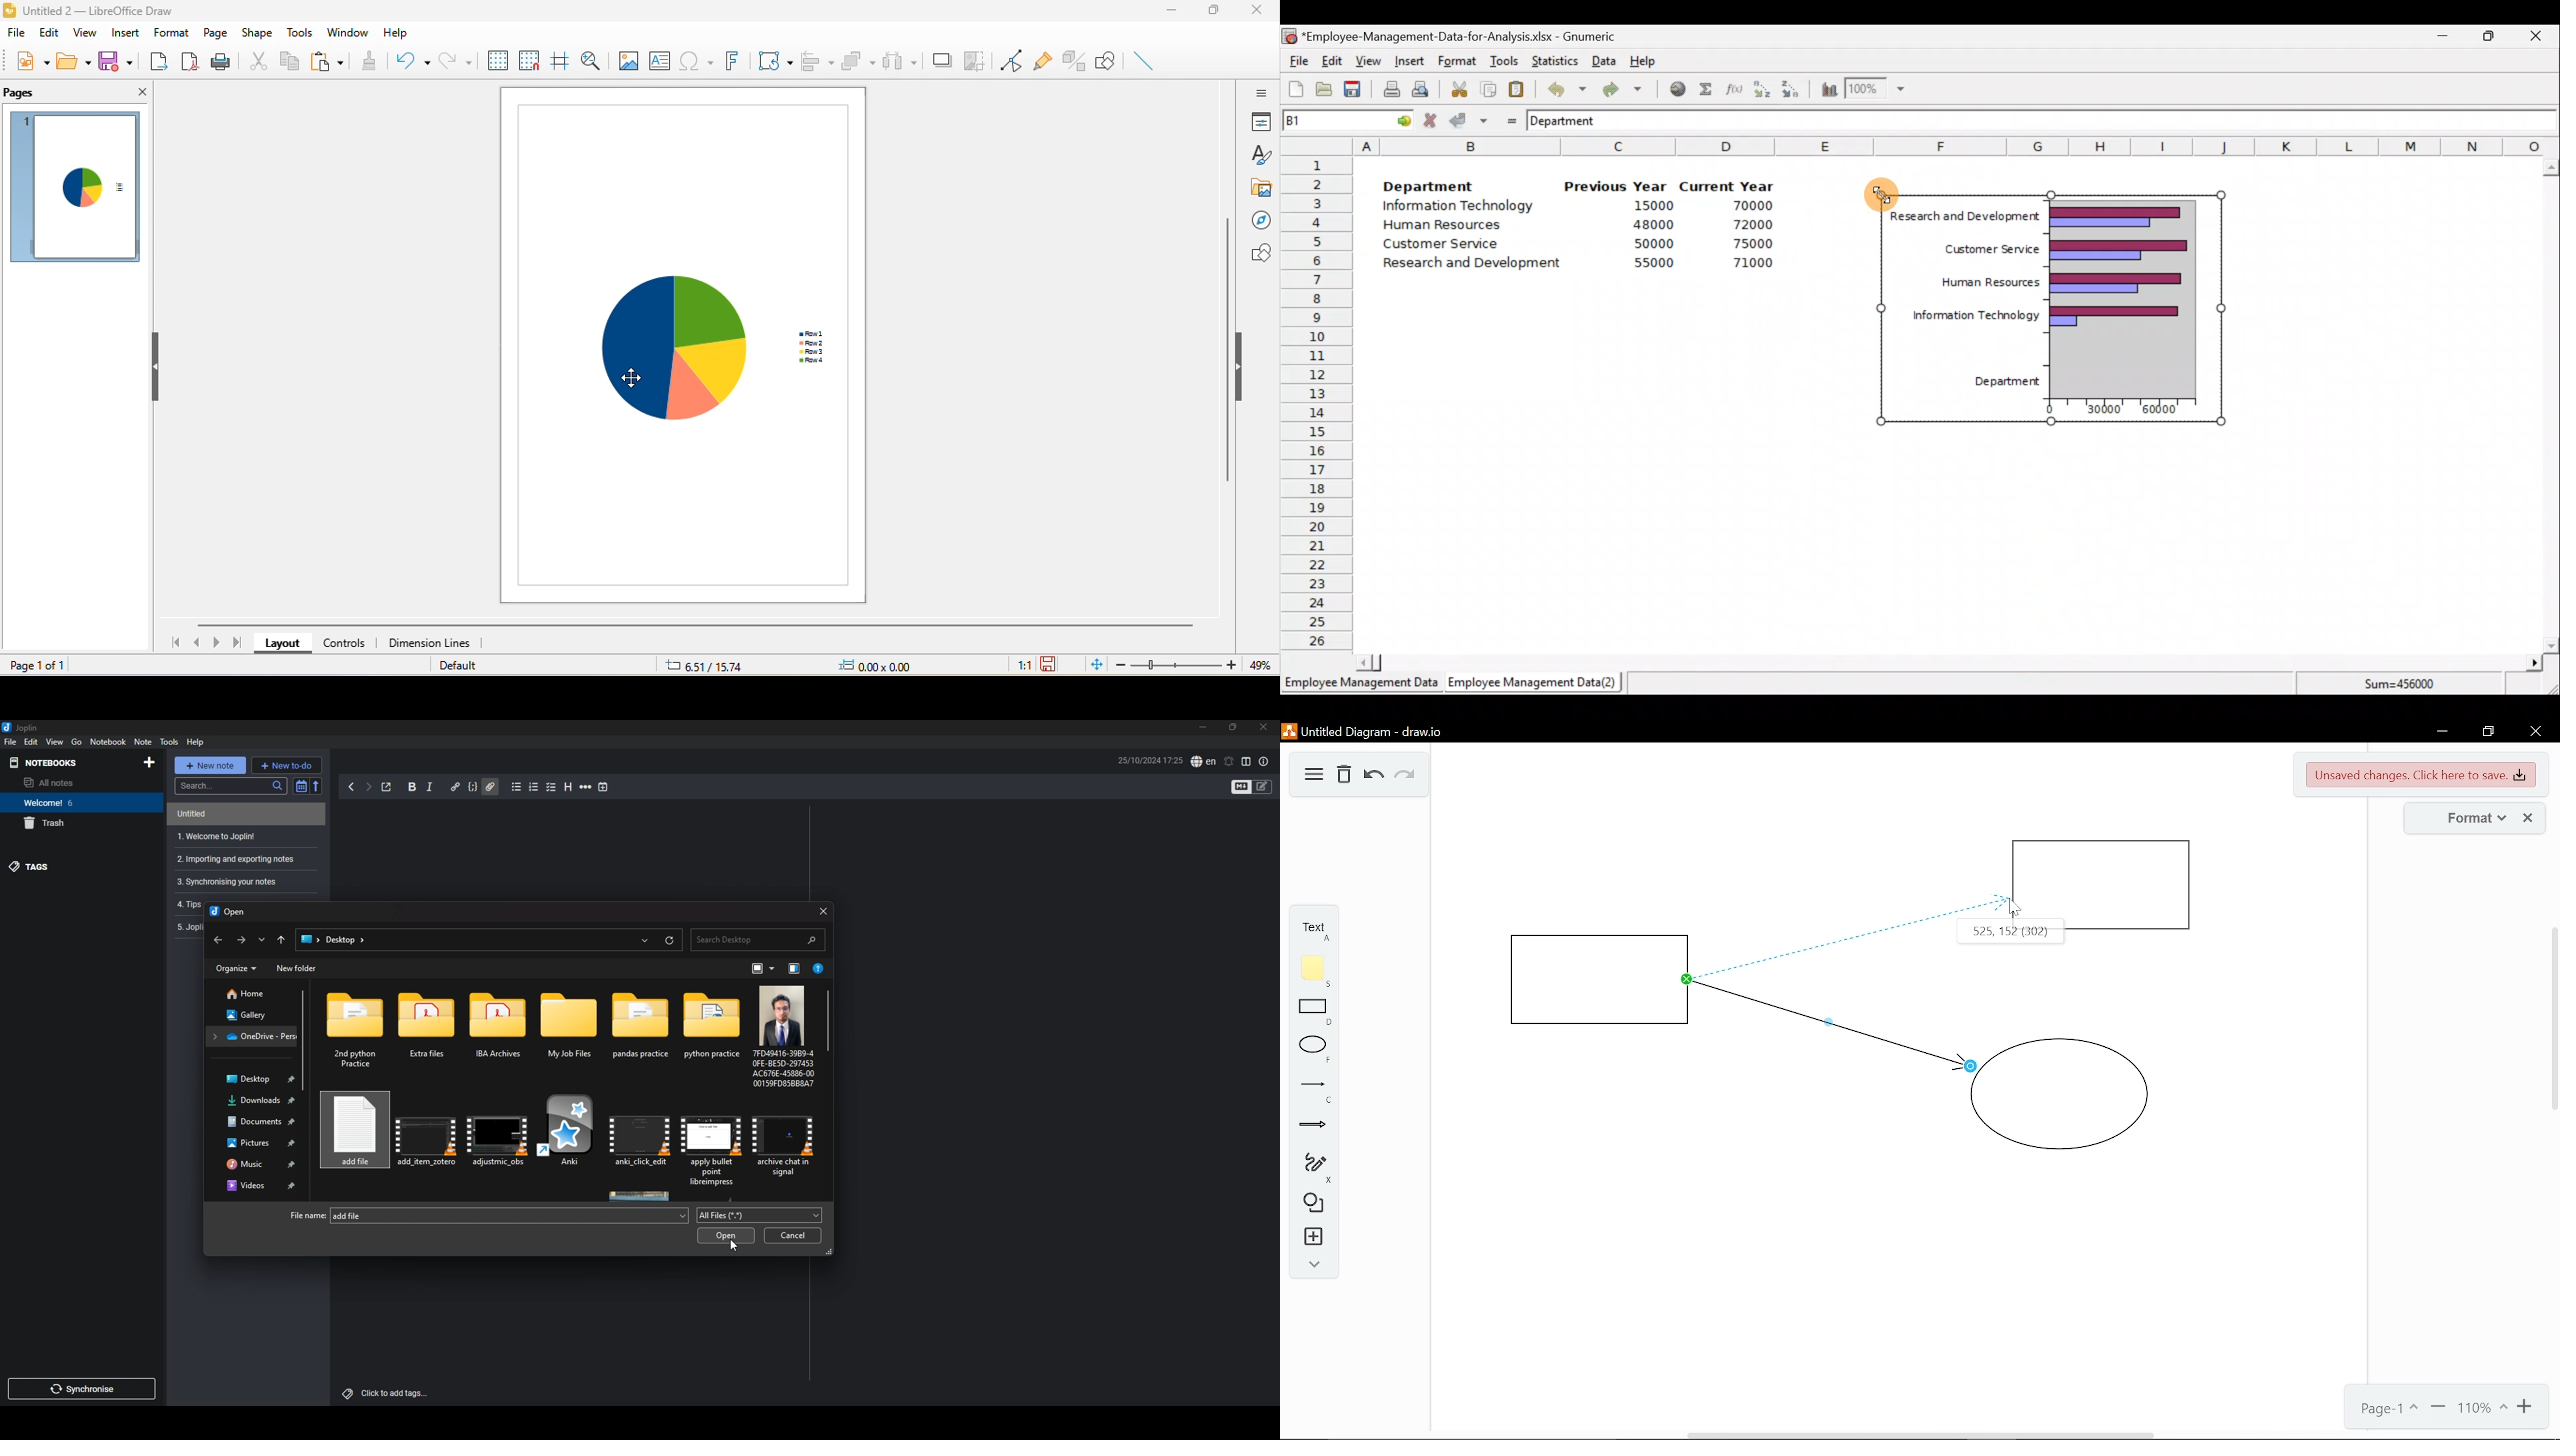 This screenshot has width=2576, height=1456. What do you see at coordinates (253, 1035) in the screenshot?
I see `folder` at bounding box center [253, 1035].